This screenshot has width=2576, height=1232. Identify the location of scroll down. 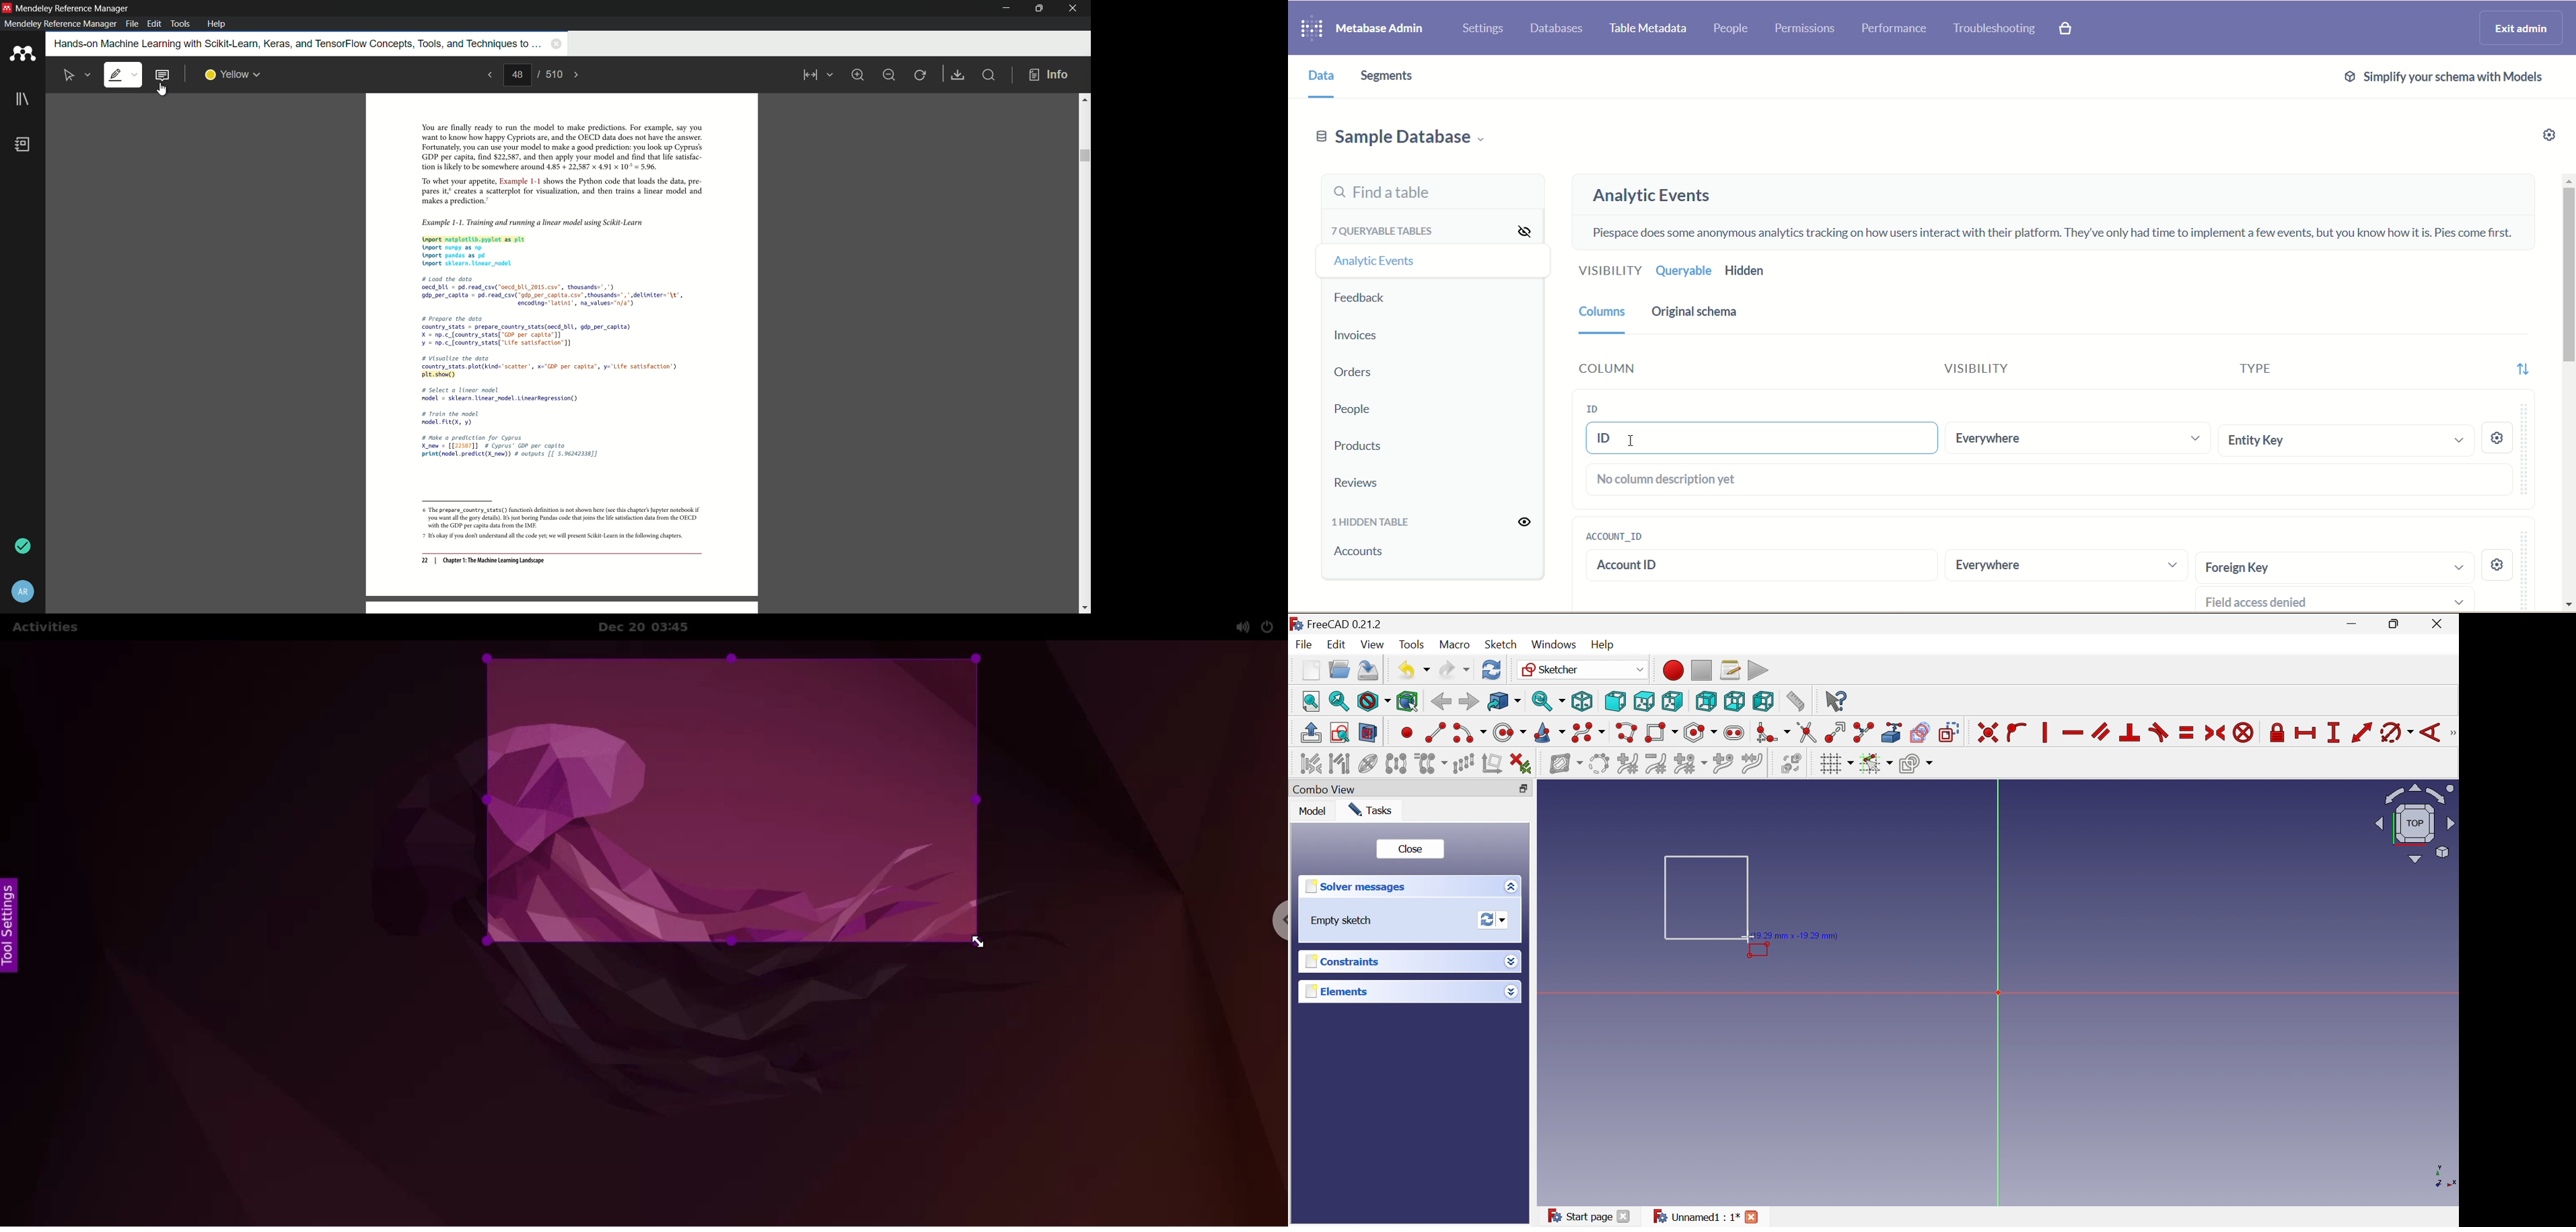
(1084, 608).